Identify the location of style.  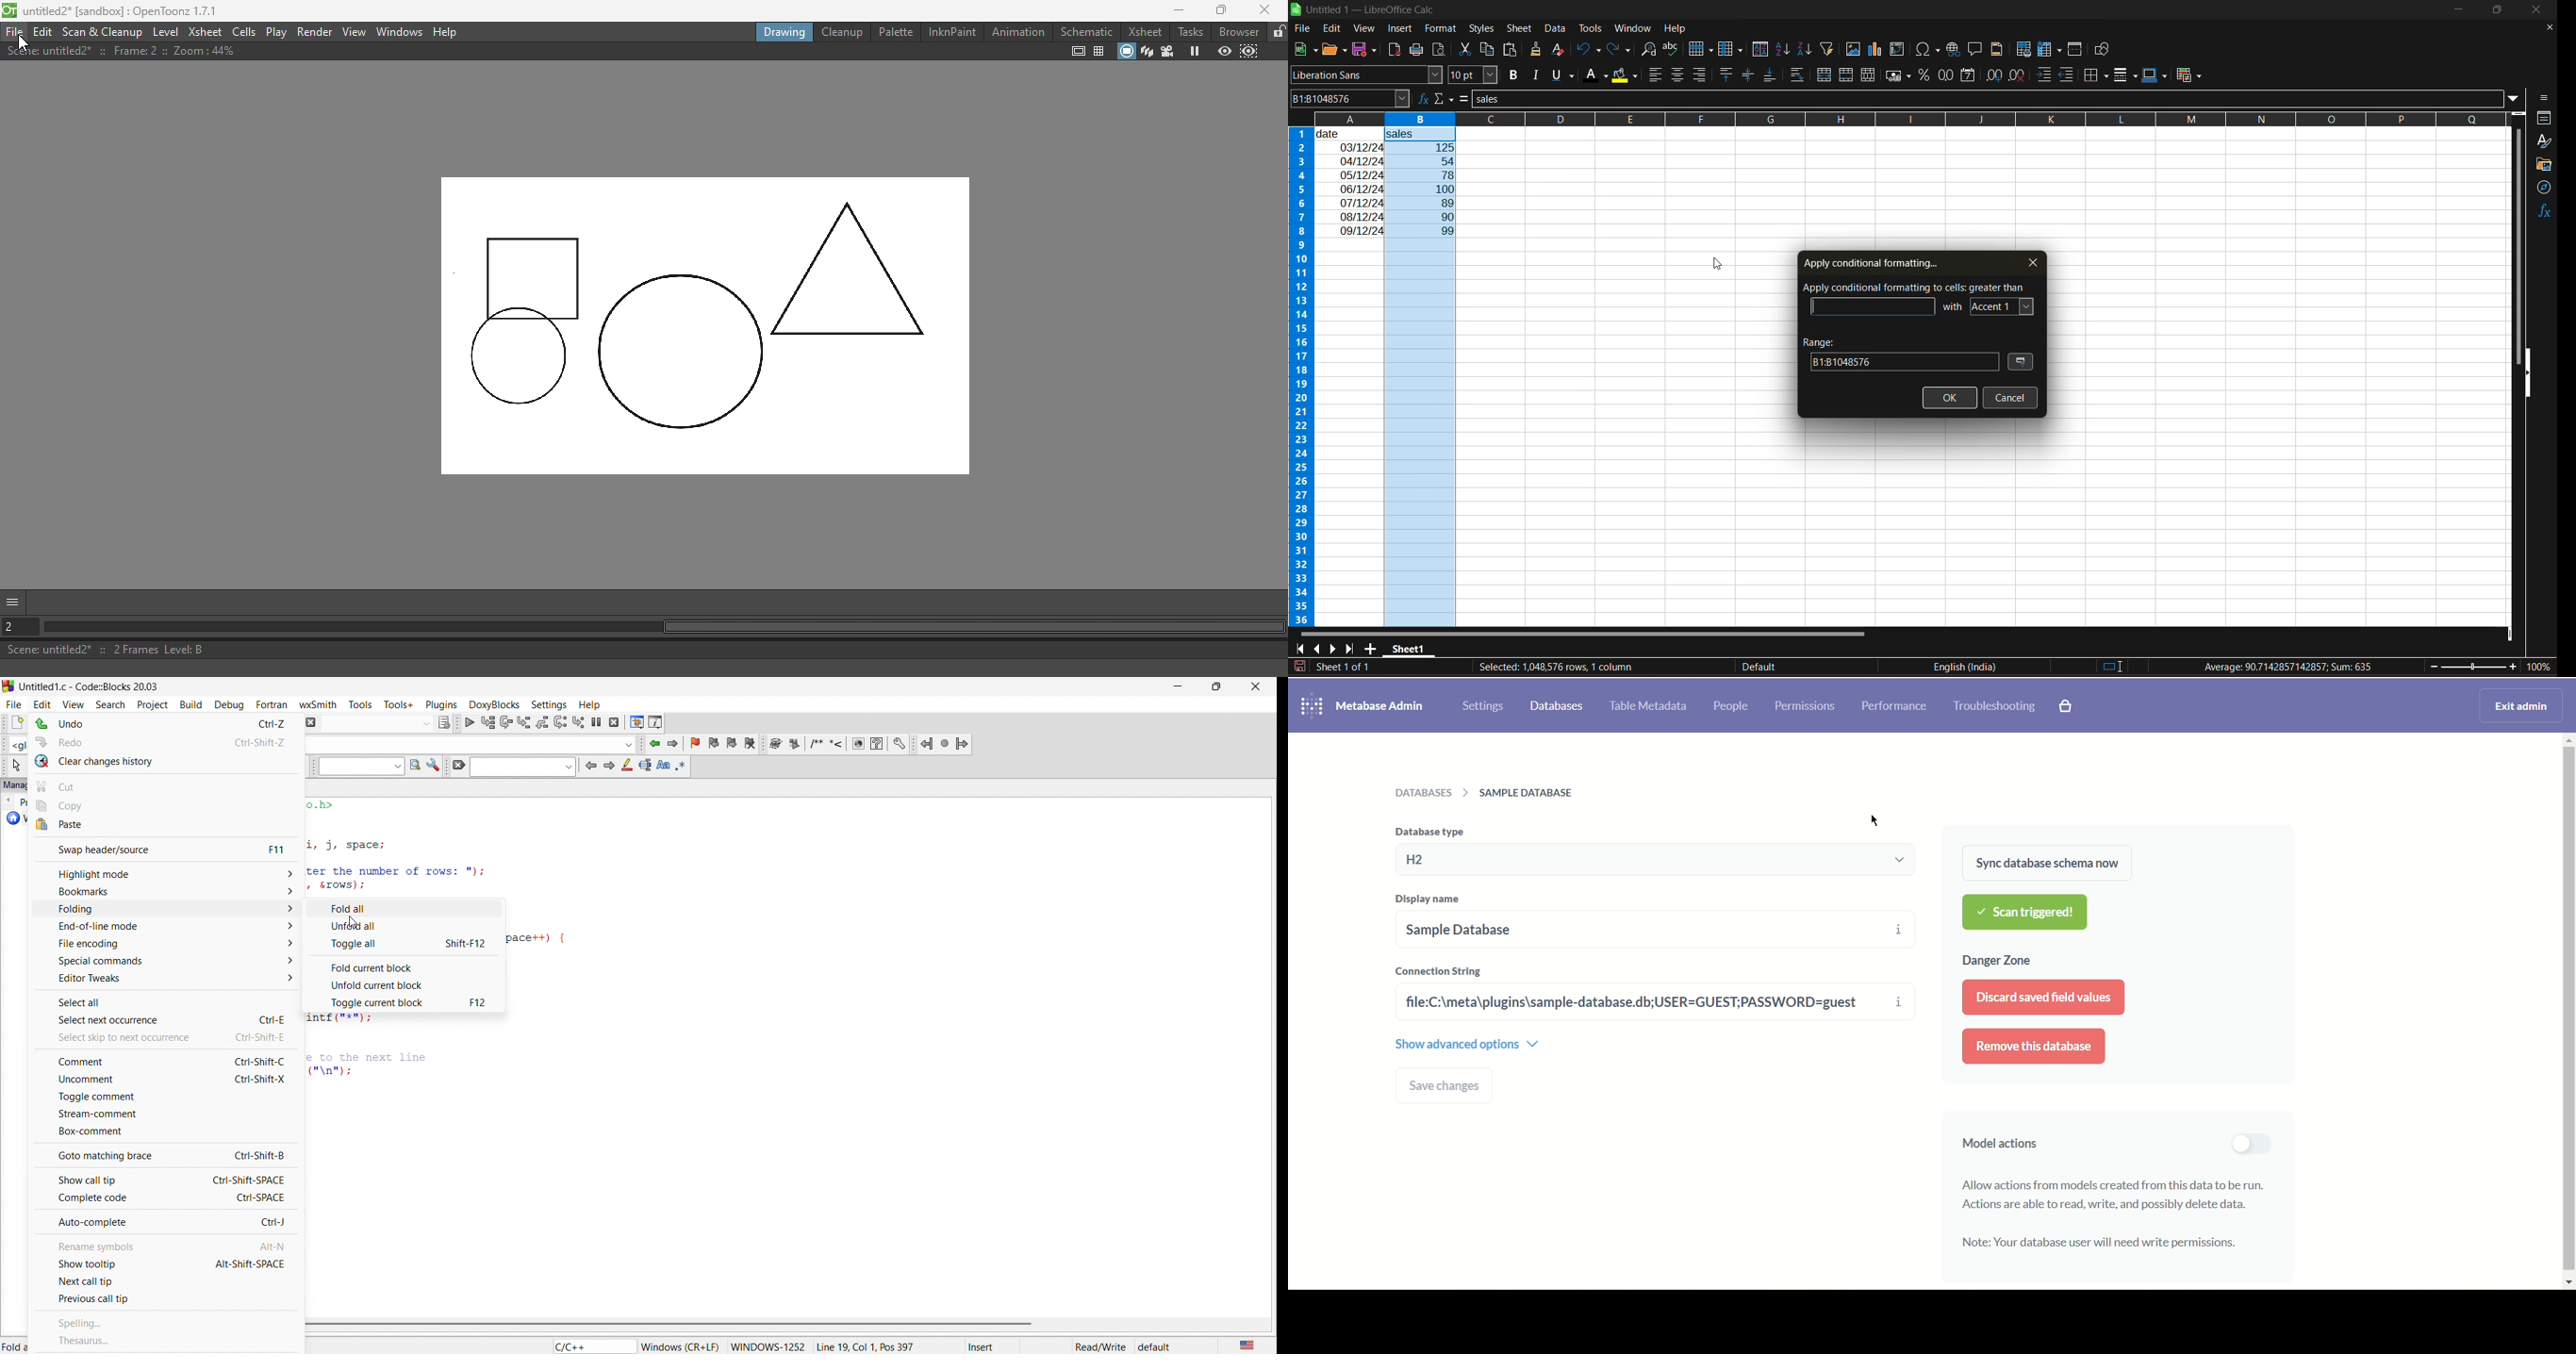
(2545, 141).